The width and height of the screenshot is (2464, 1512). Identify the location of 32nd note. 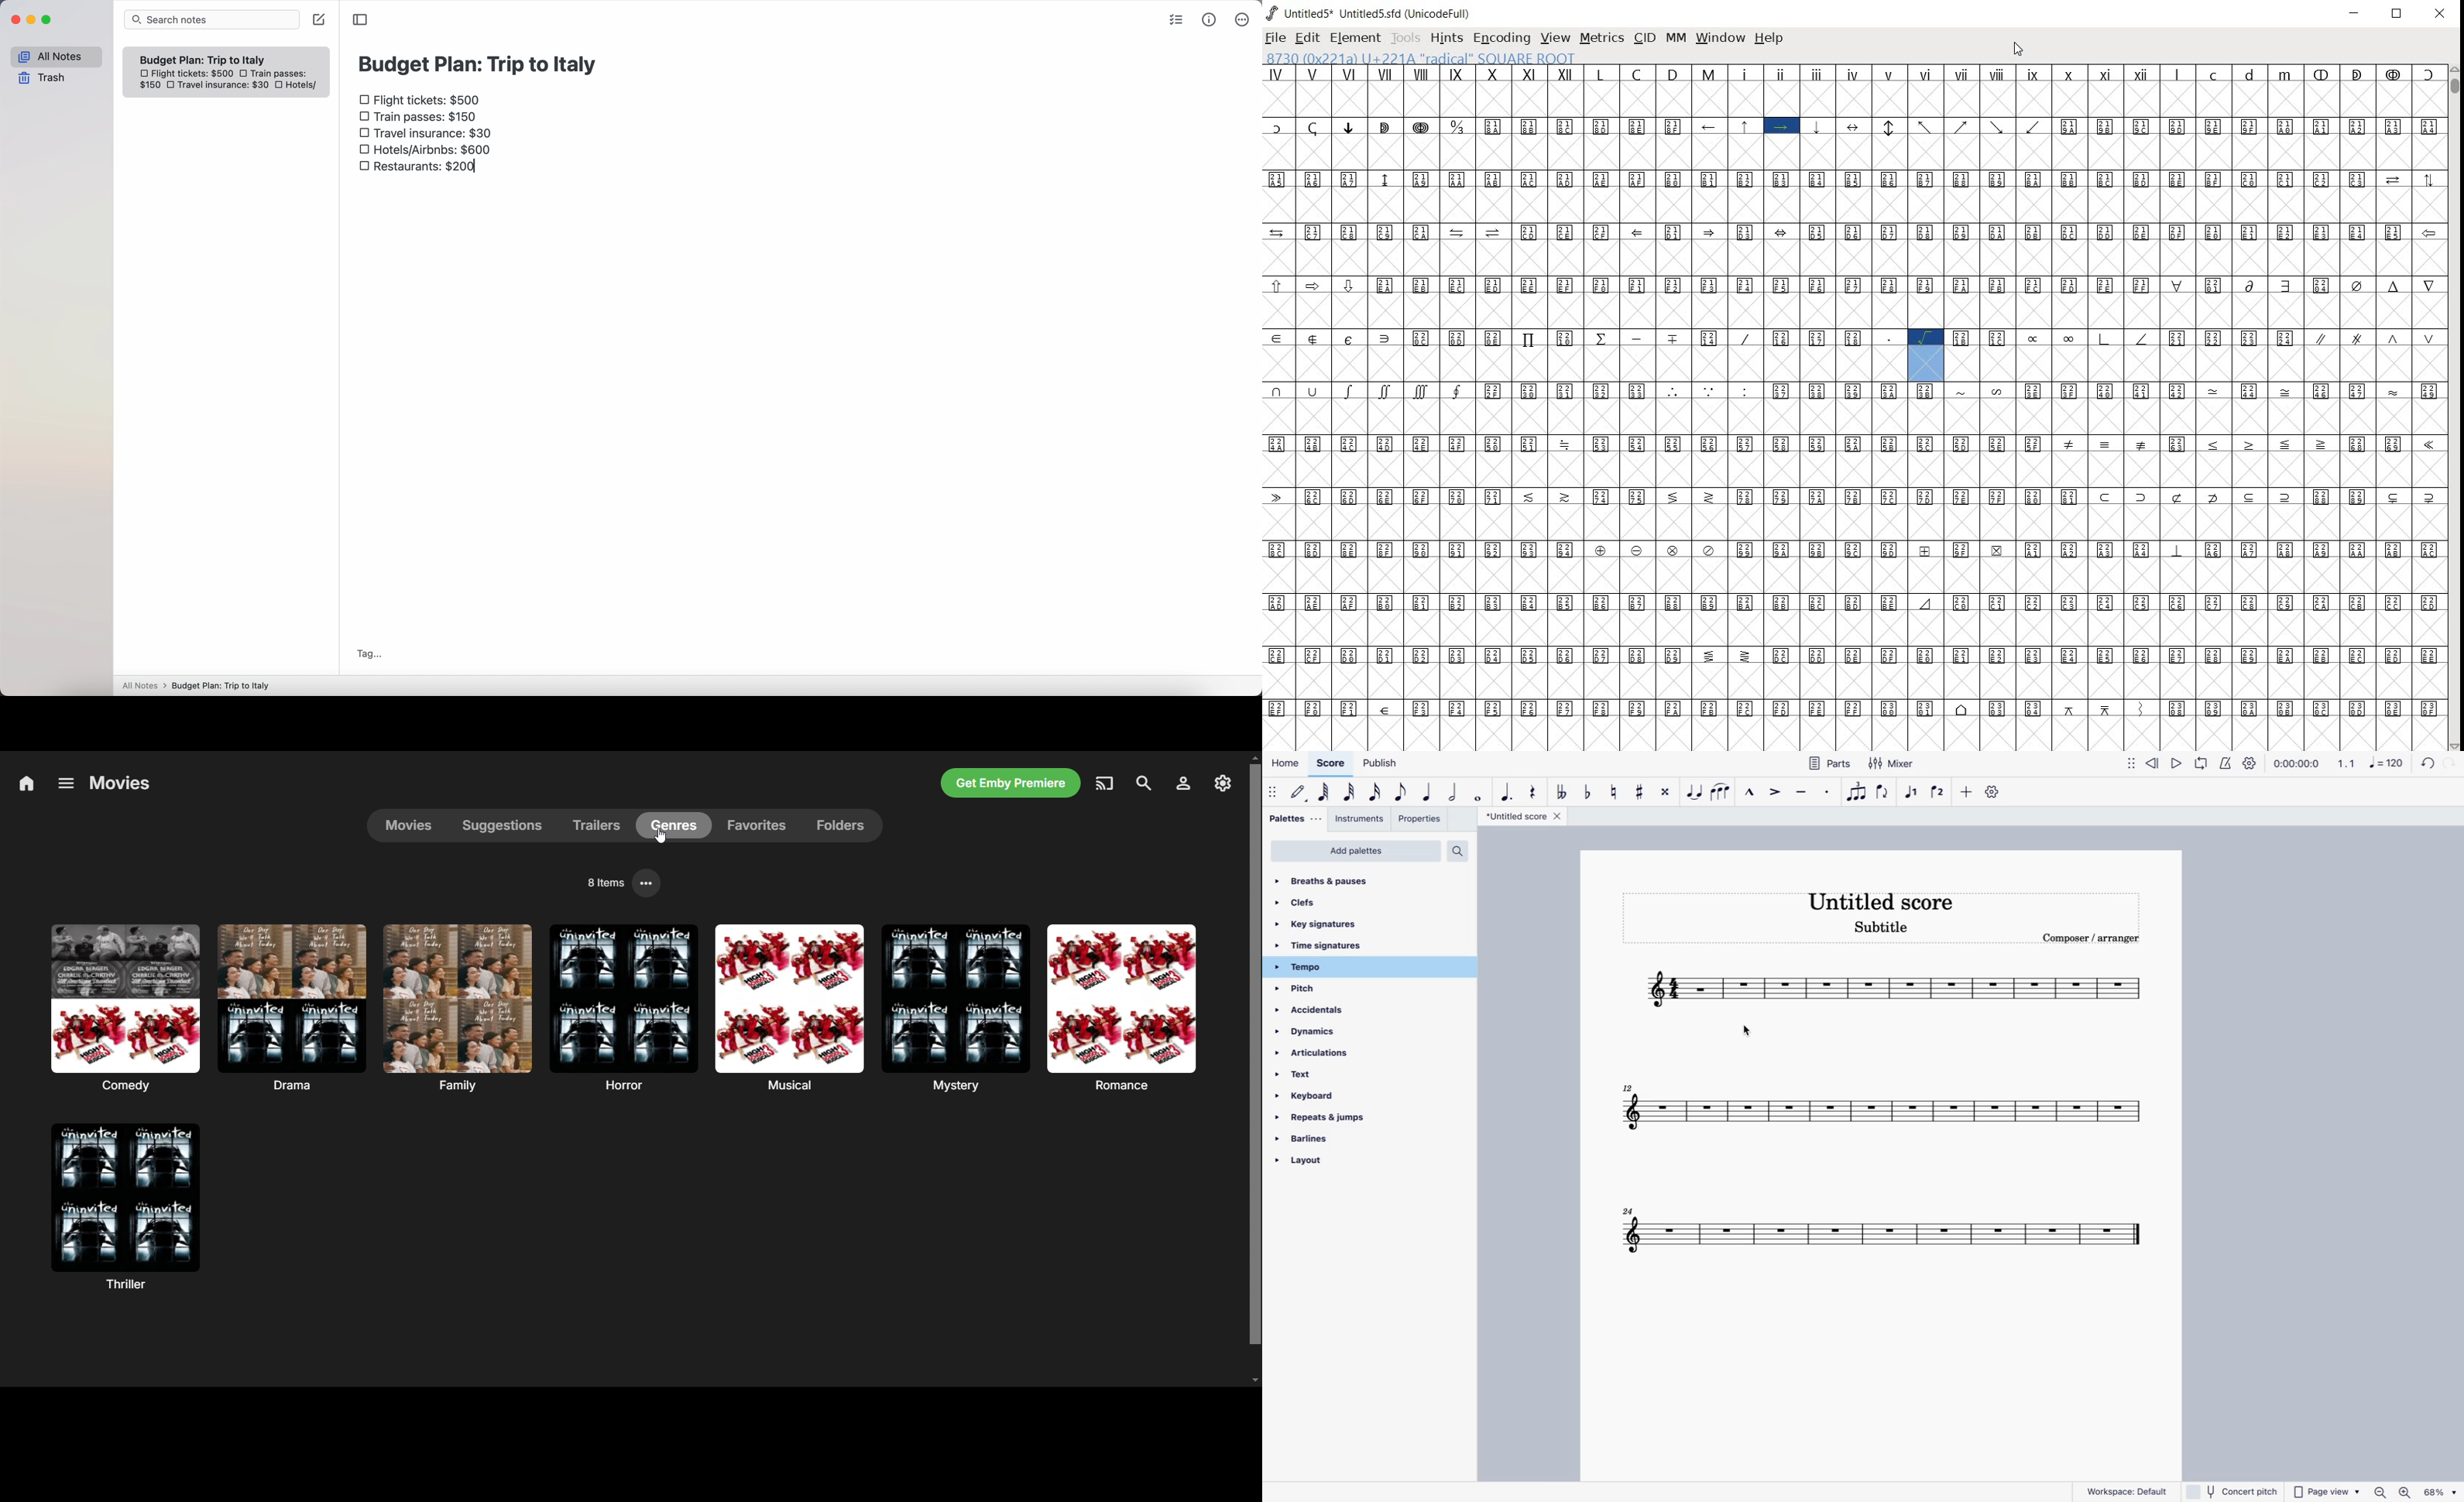
(1352, 792).